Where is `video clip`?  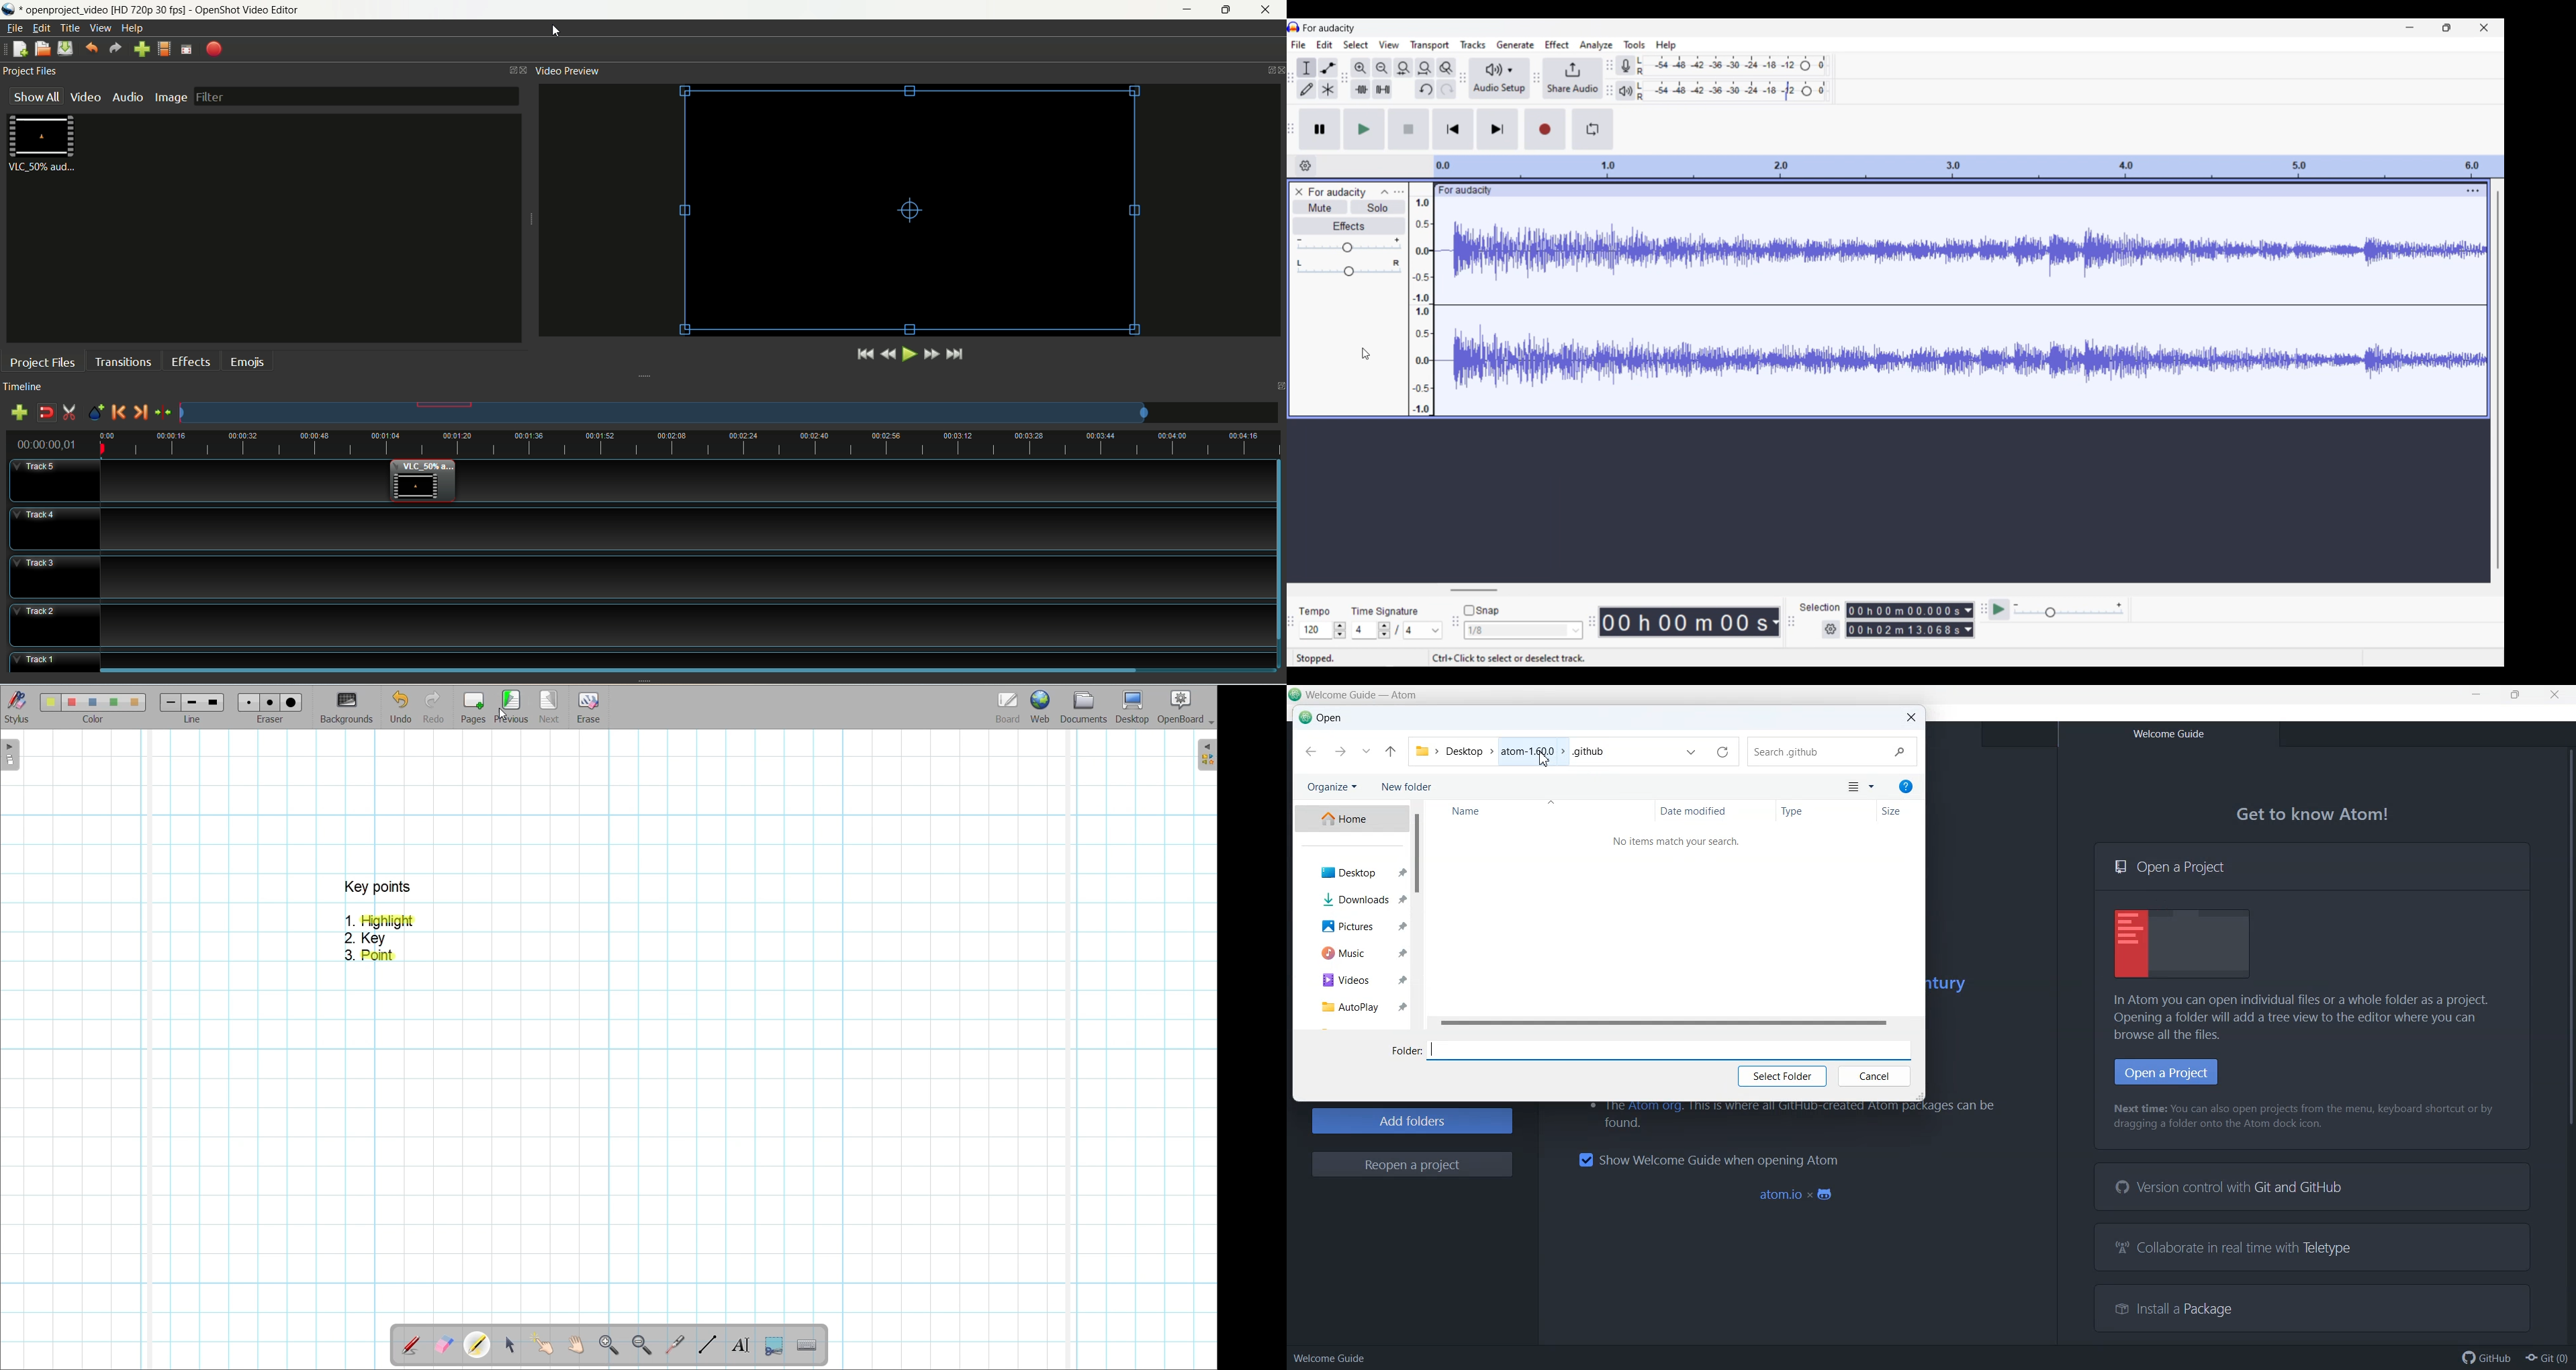
video clip is located at coordinates (422, 482).